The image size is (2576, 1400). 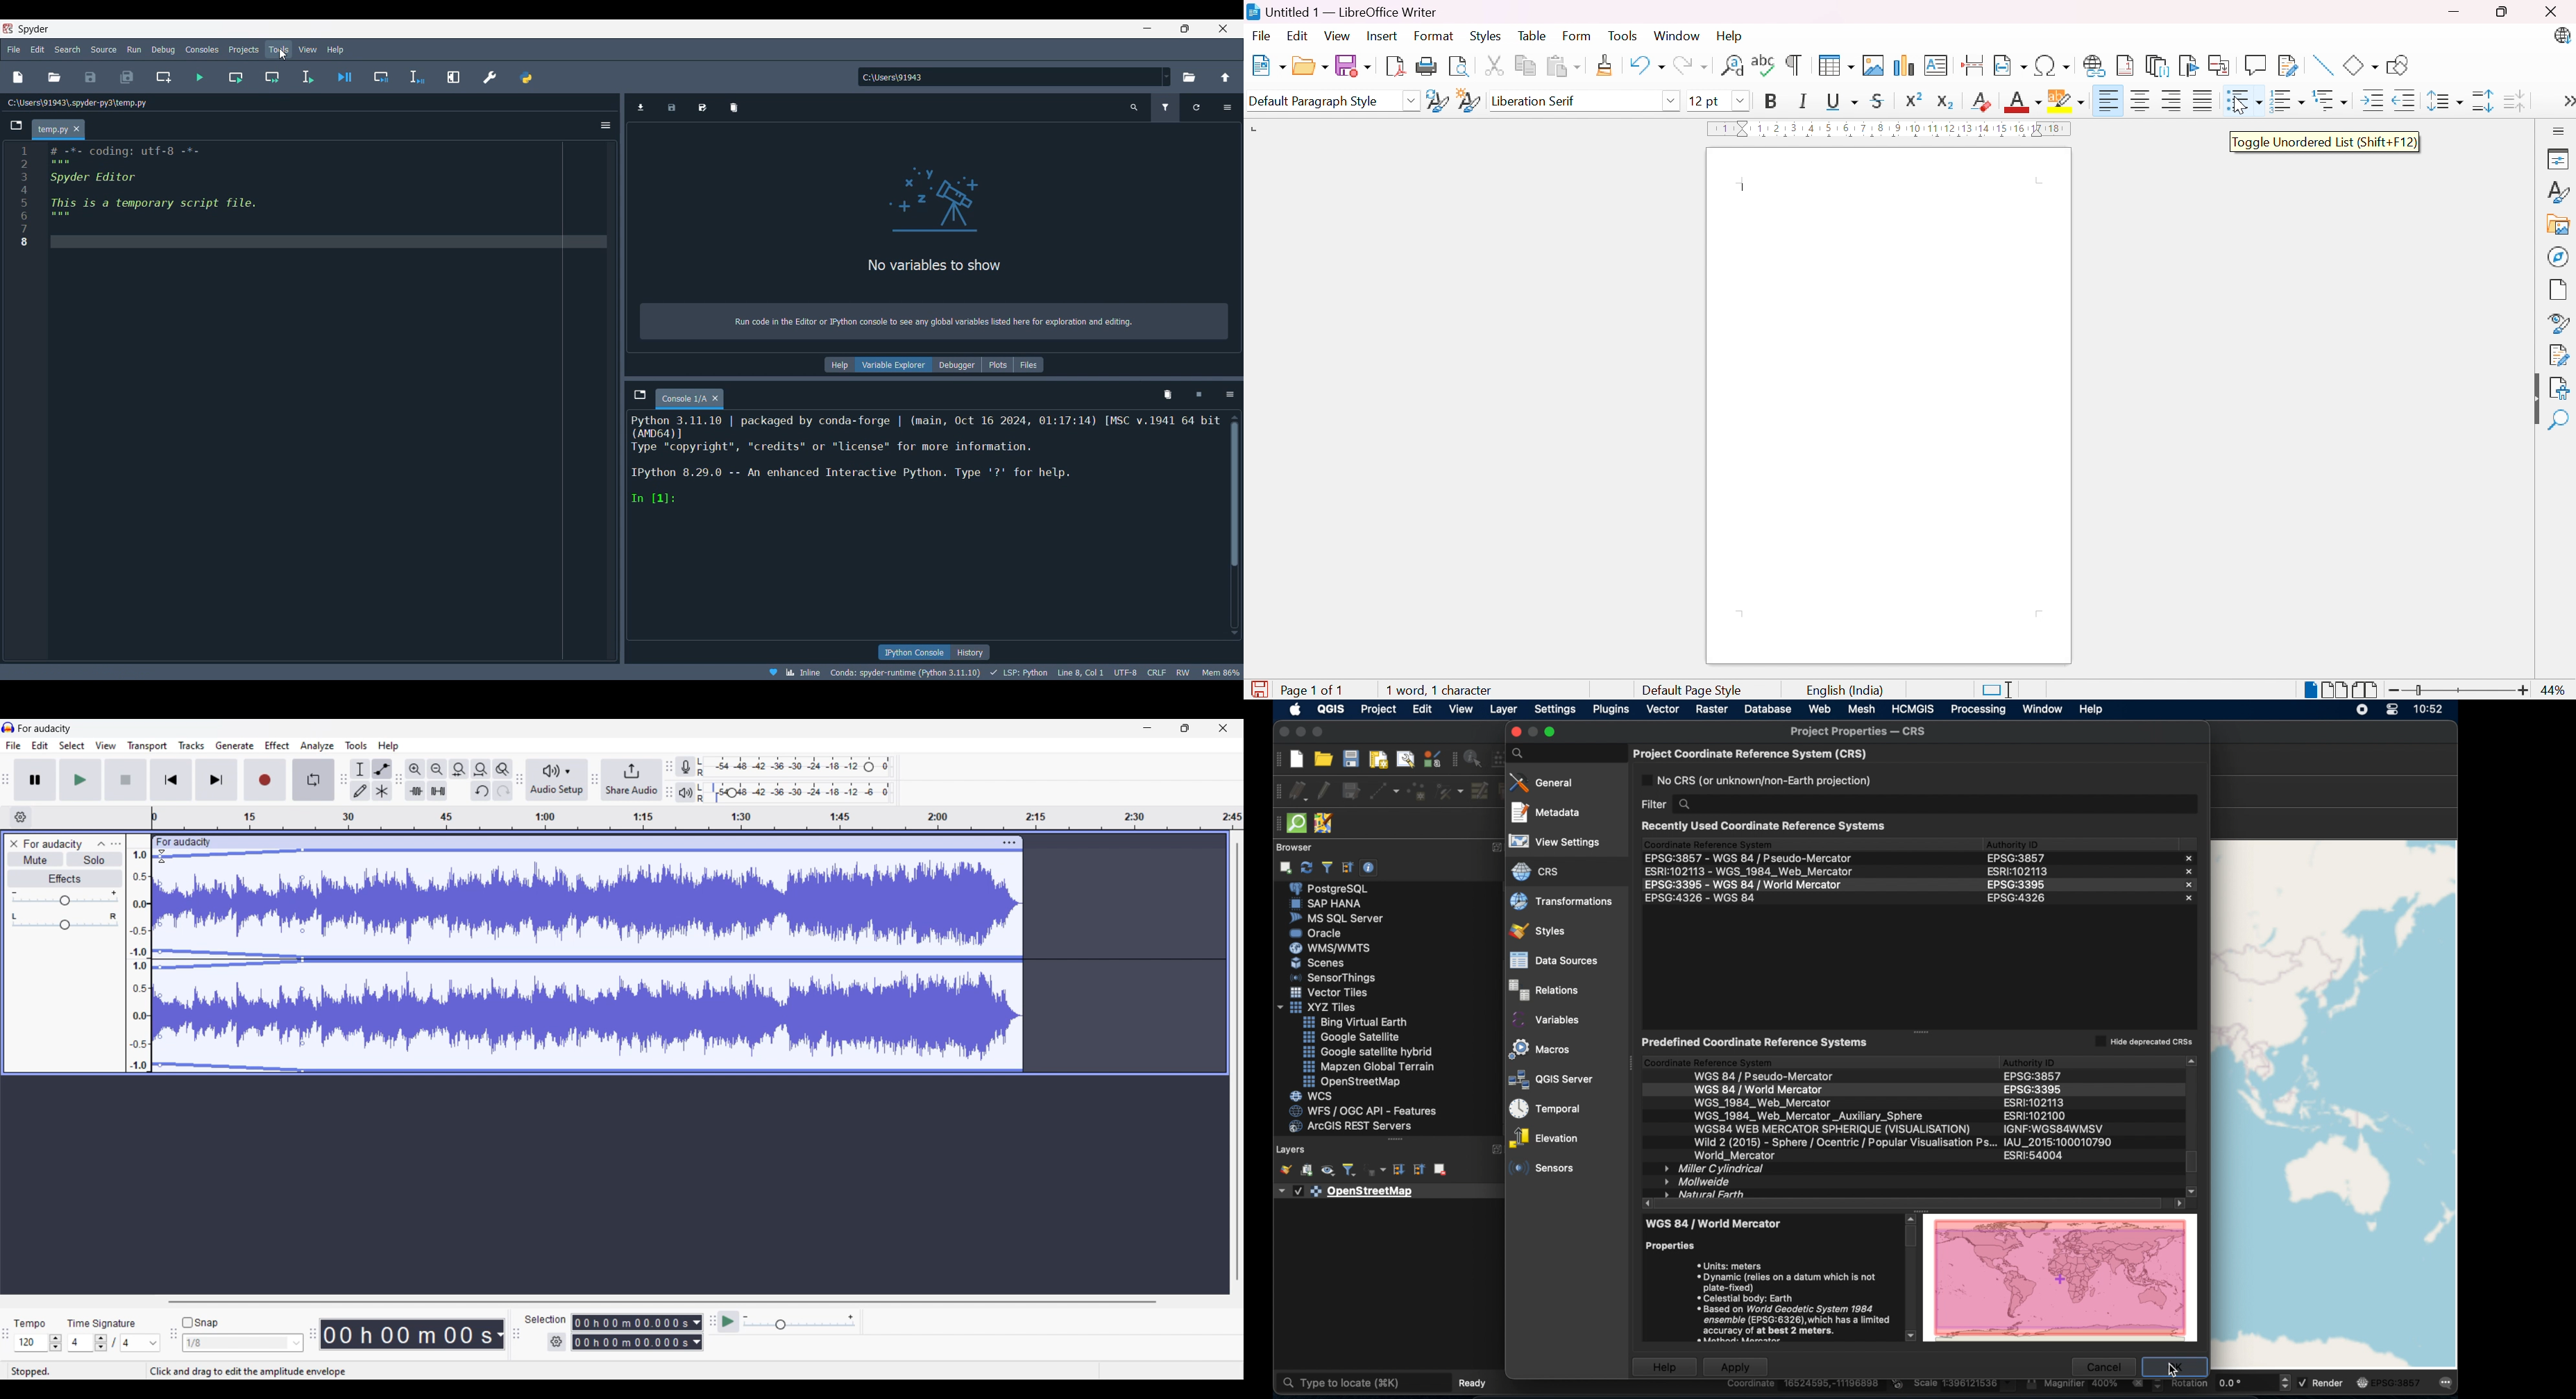 I want to click on Import data, so click(x=641, y=108).